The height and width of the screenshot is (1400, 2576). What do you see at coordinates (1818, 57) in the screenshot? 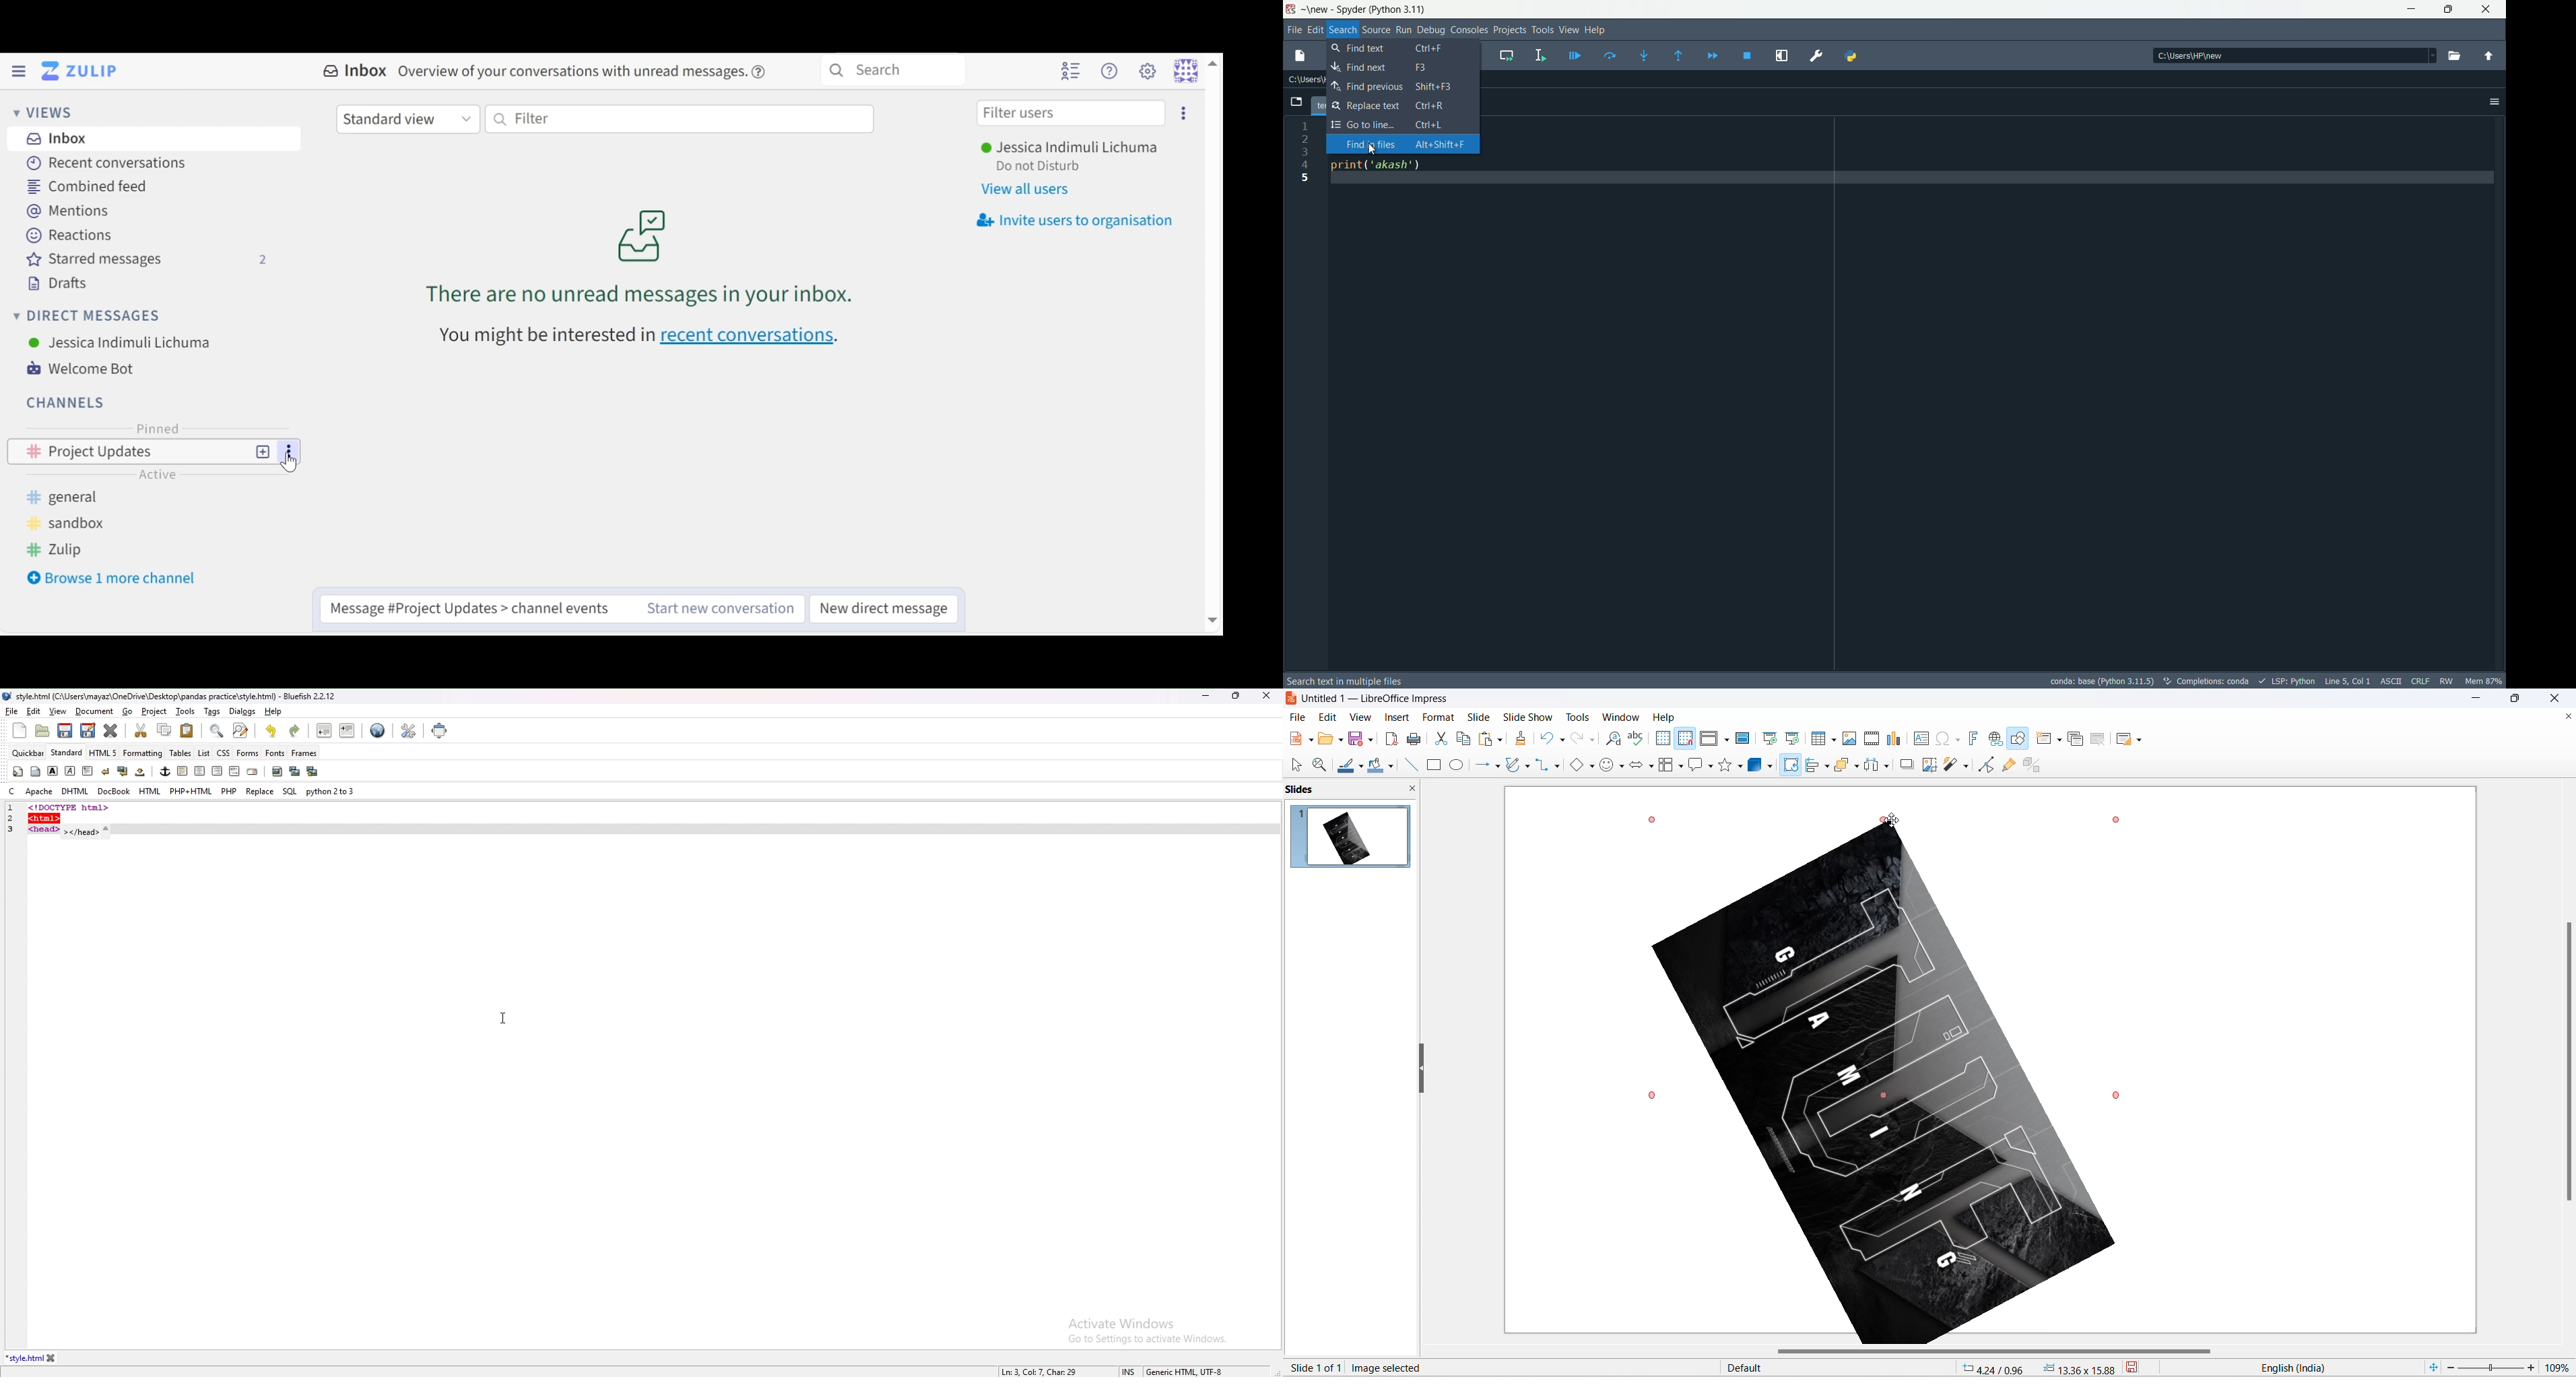
I see `preferences` at bounding box center [1818, 57].